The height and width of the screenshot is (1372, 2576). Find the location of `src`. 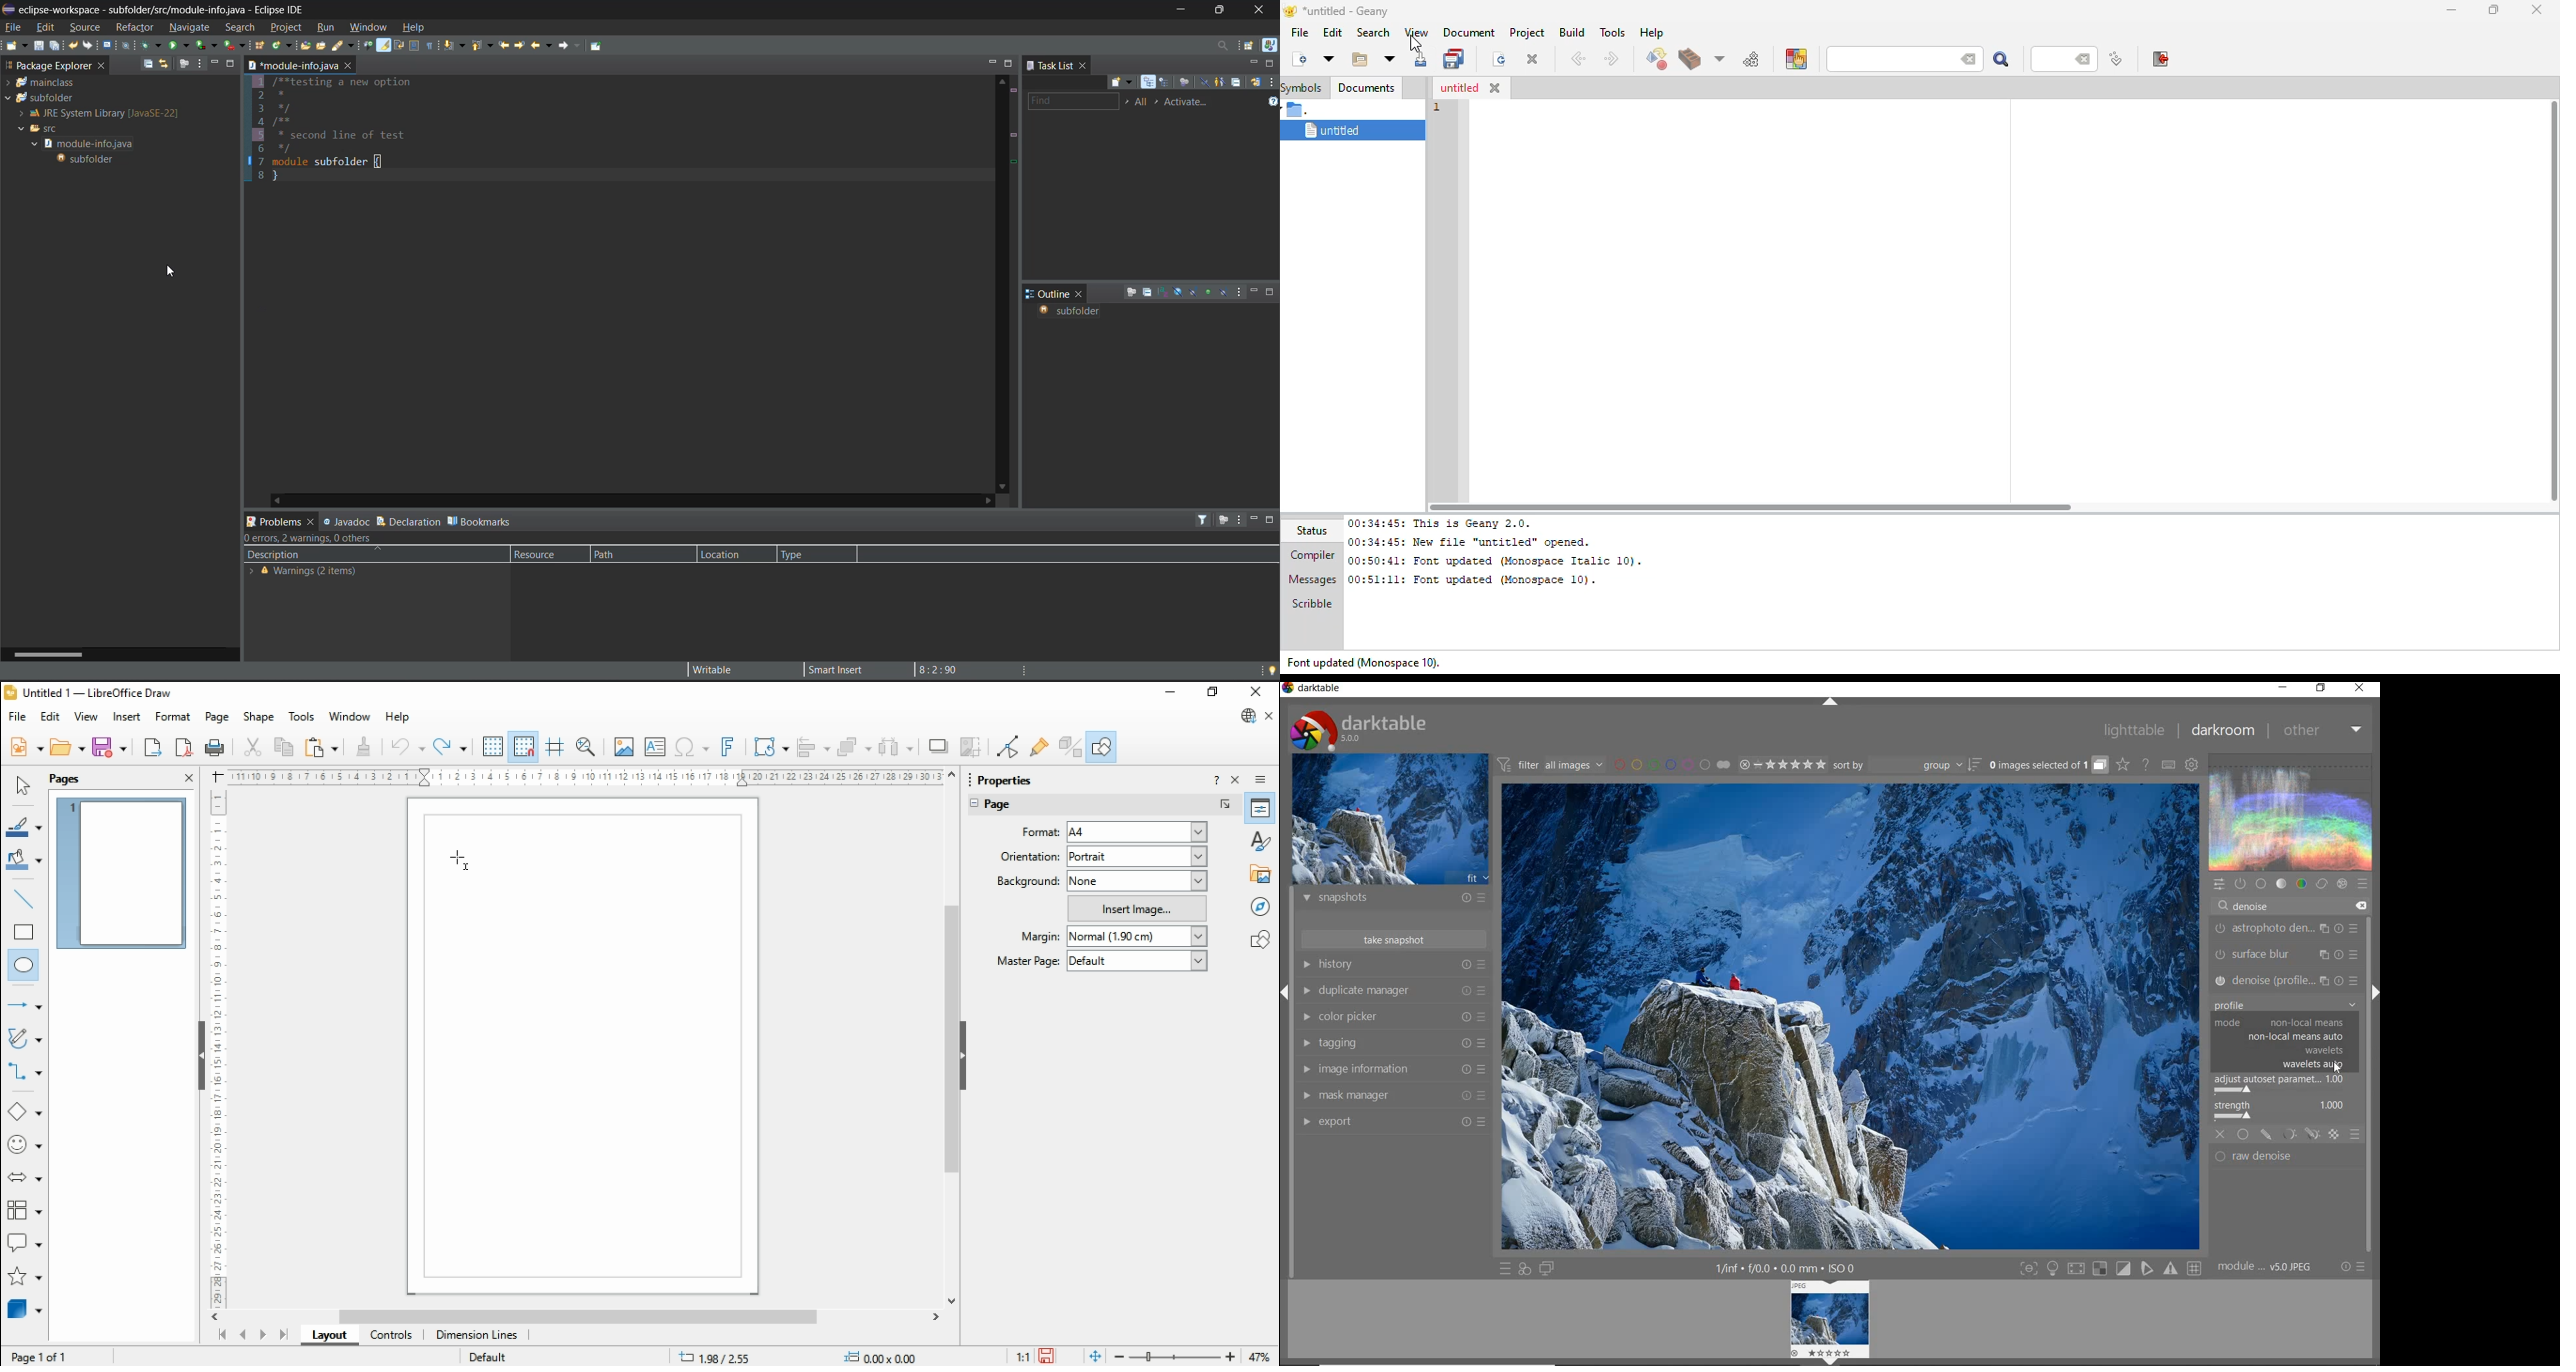

src is located at coordinates (41, 128).